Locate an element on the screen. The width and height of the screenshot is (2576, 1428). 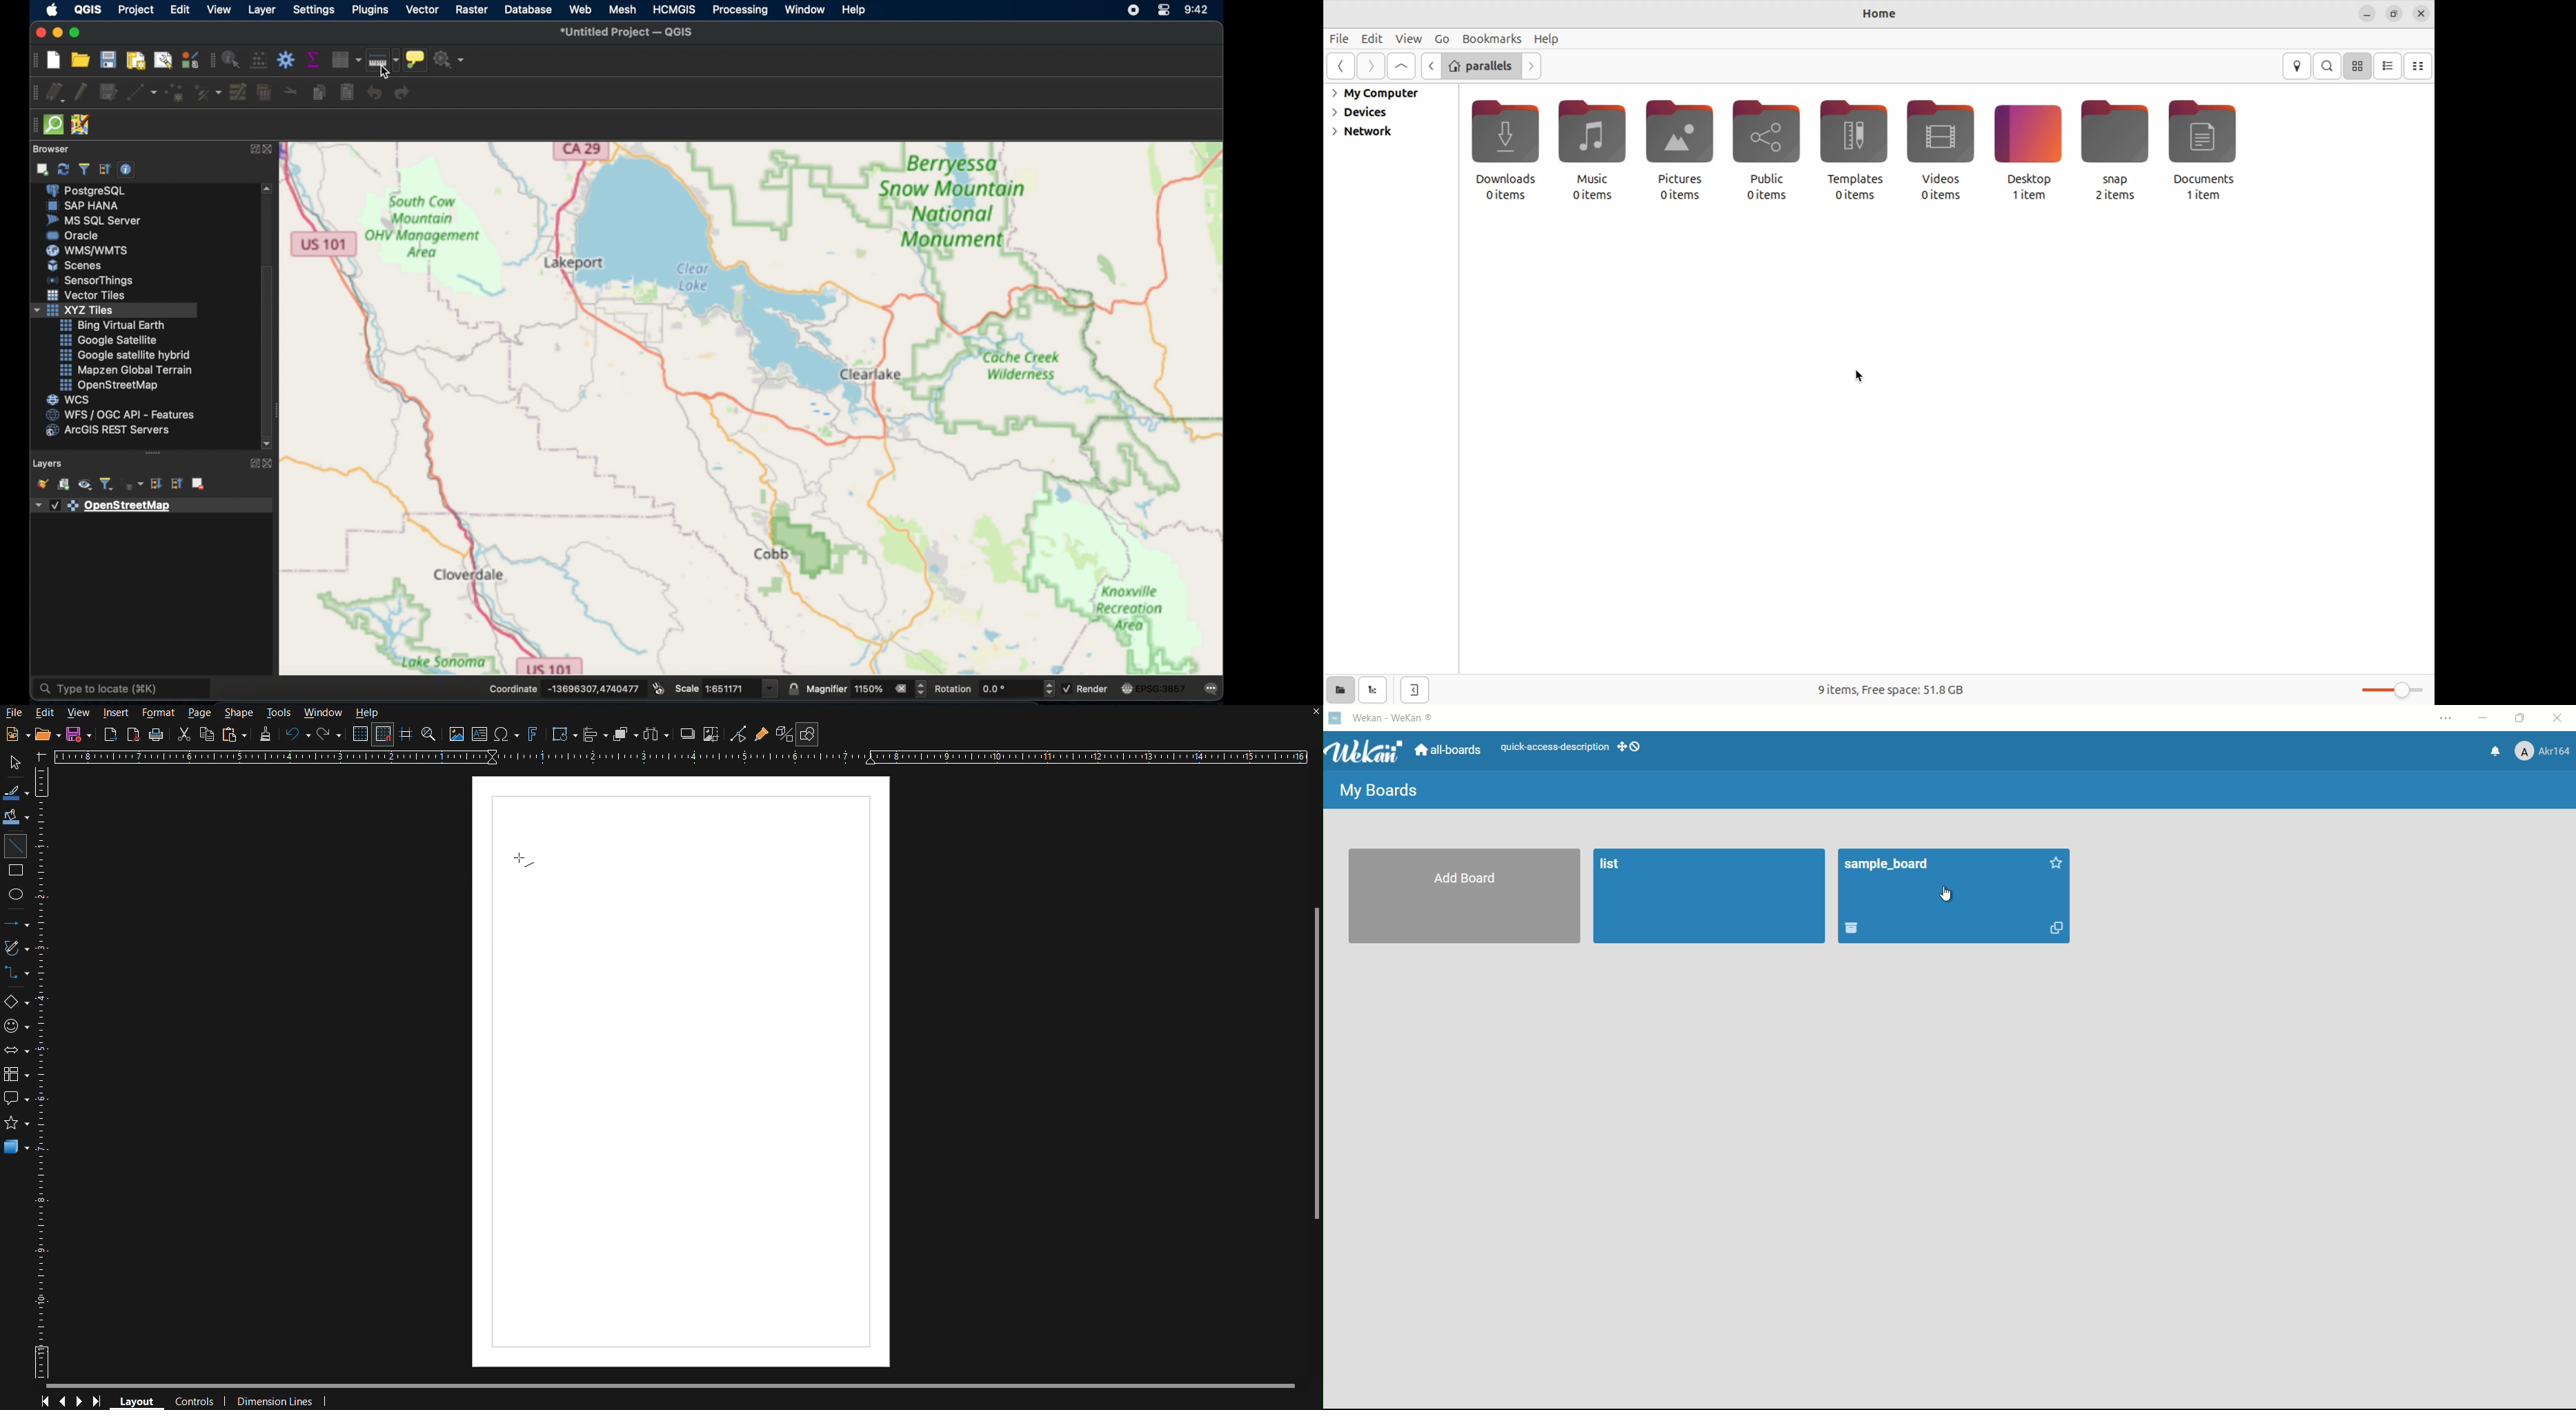
toggle editing is located at coordinates (79, 91).